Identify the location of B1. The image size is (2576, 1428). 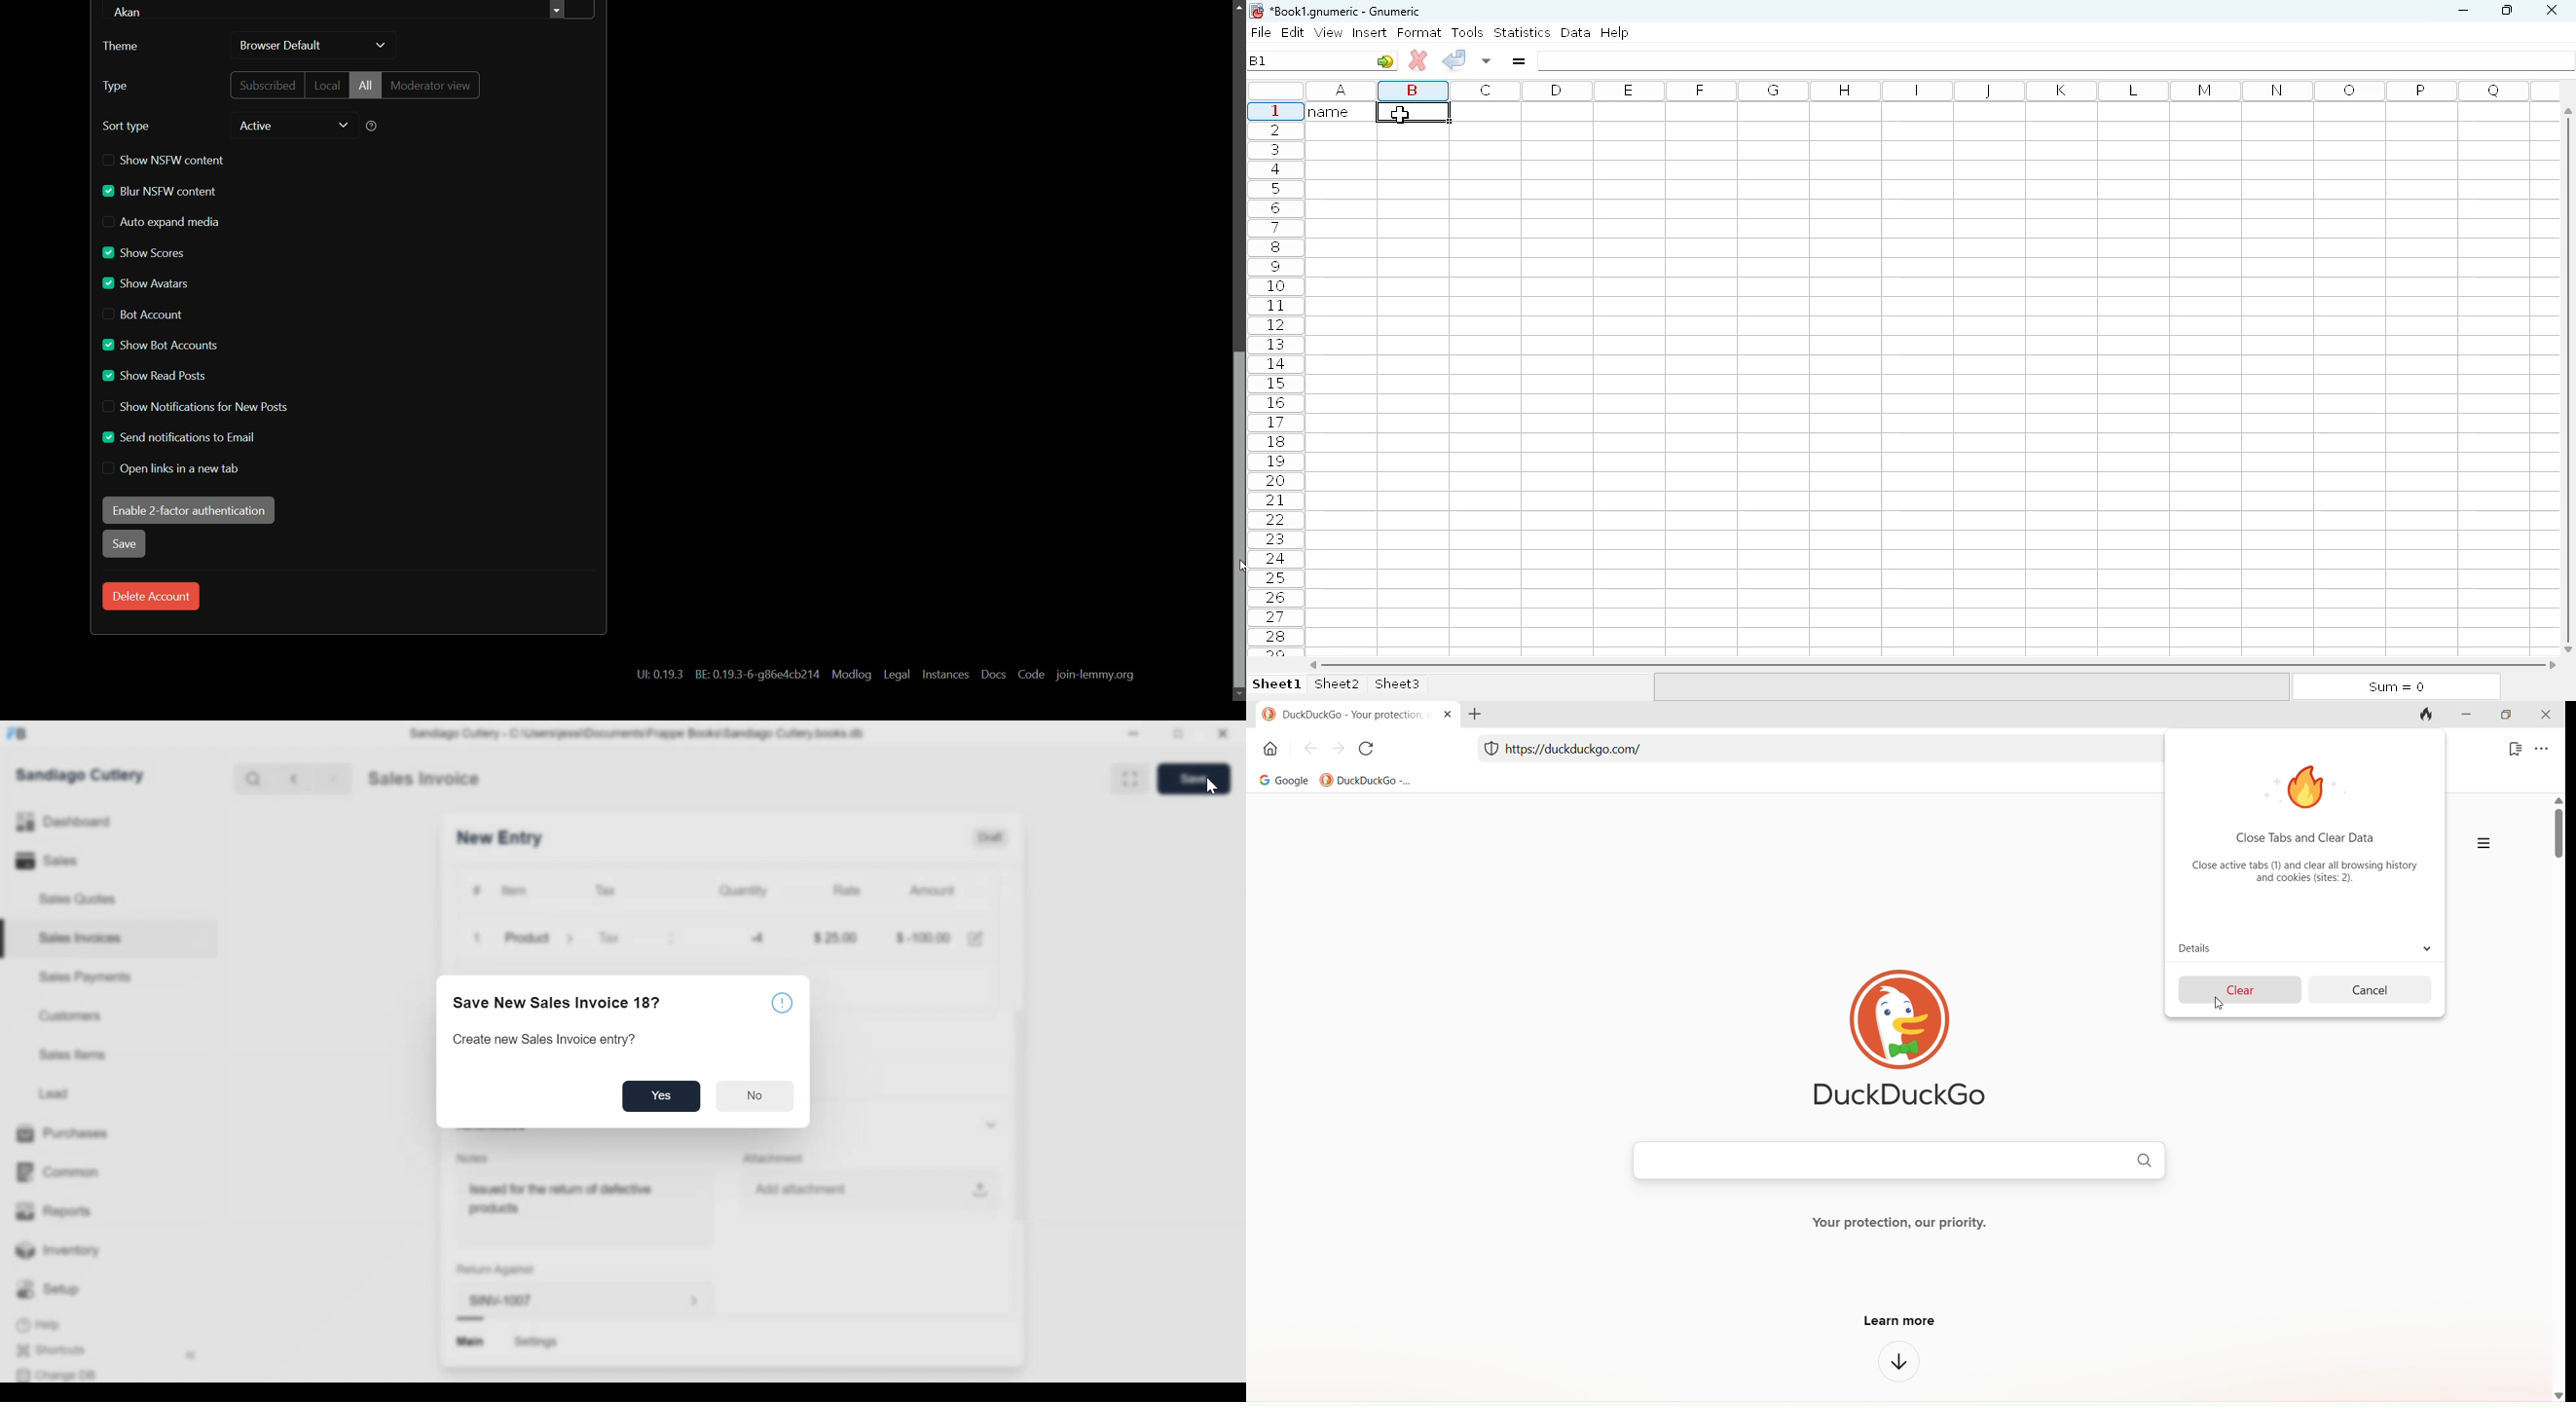
(1257, 60).